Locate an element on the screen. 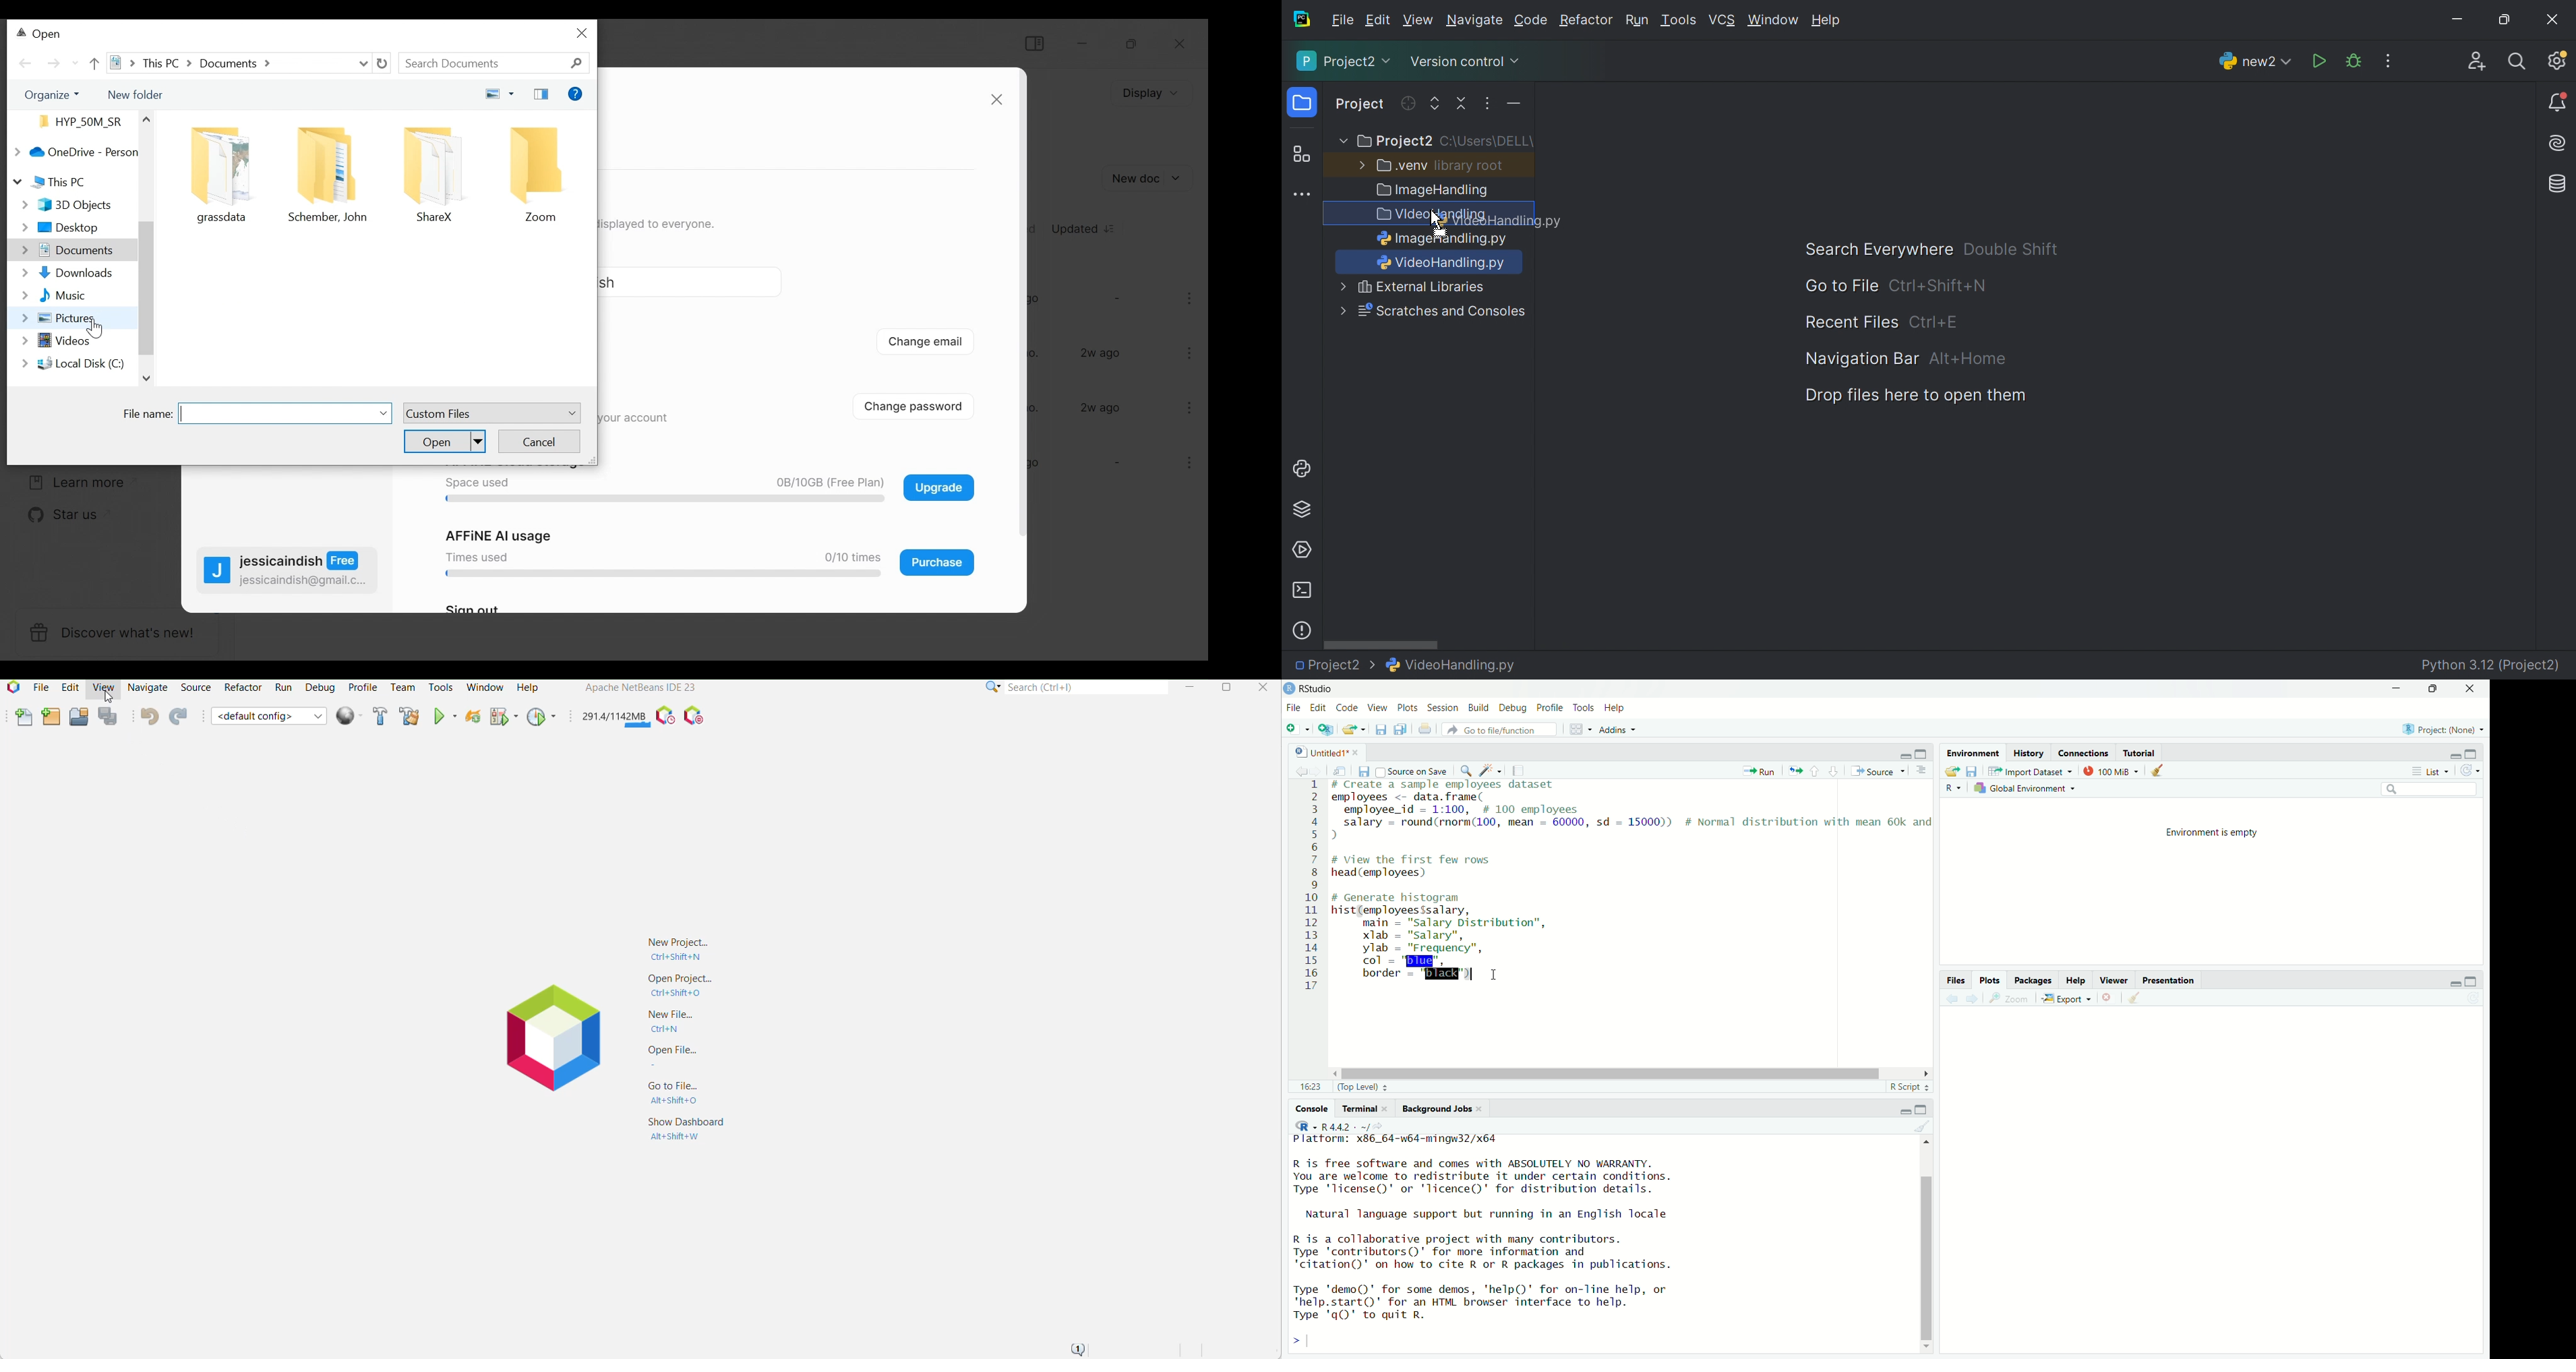 The image size is (2576, 1372). list is located at coordinates (2432, 771).